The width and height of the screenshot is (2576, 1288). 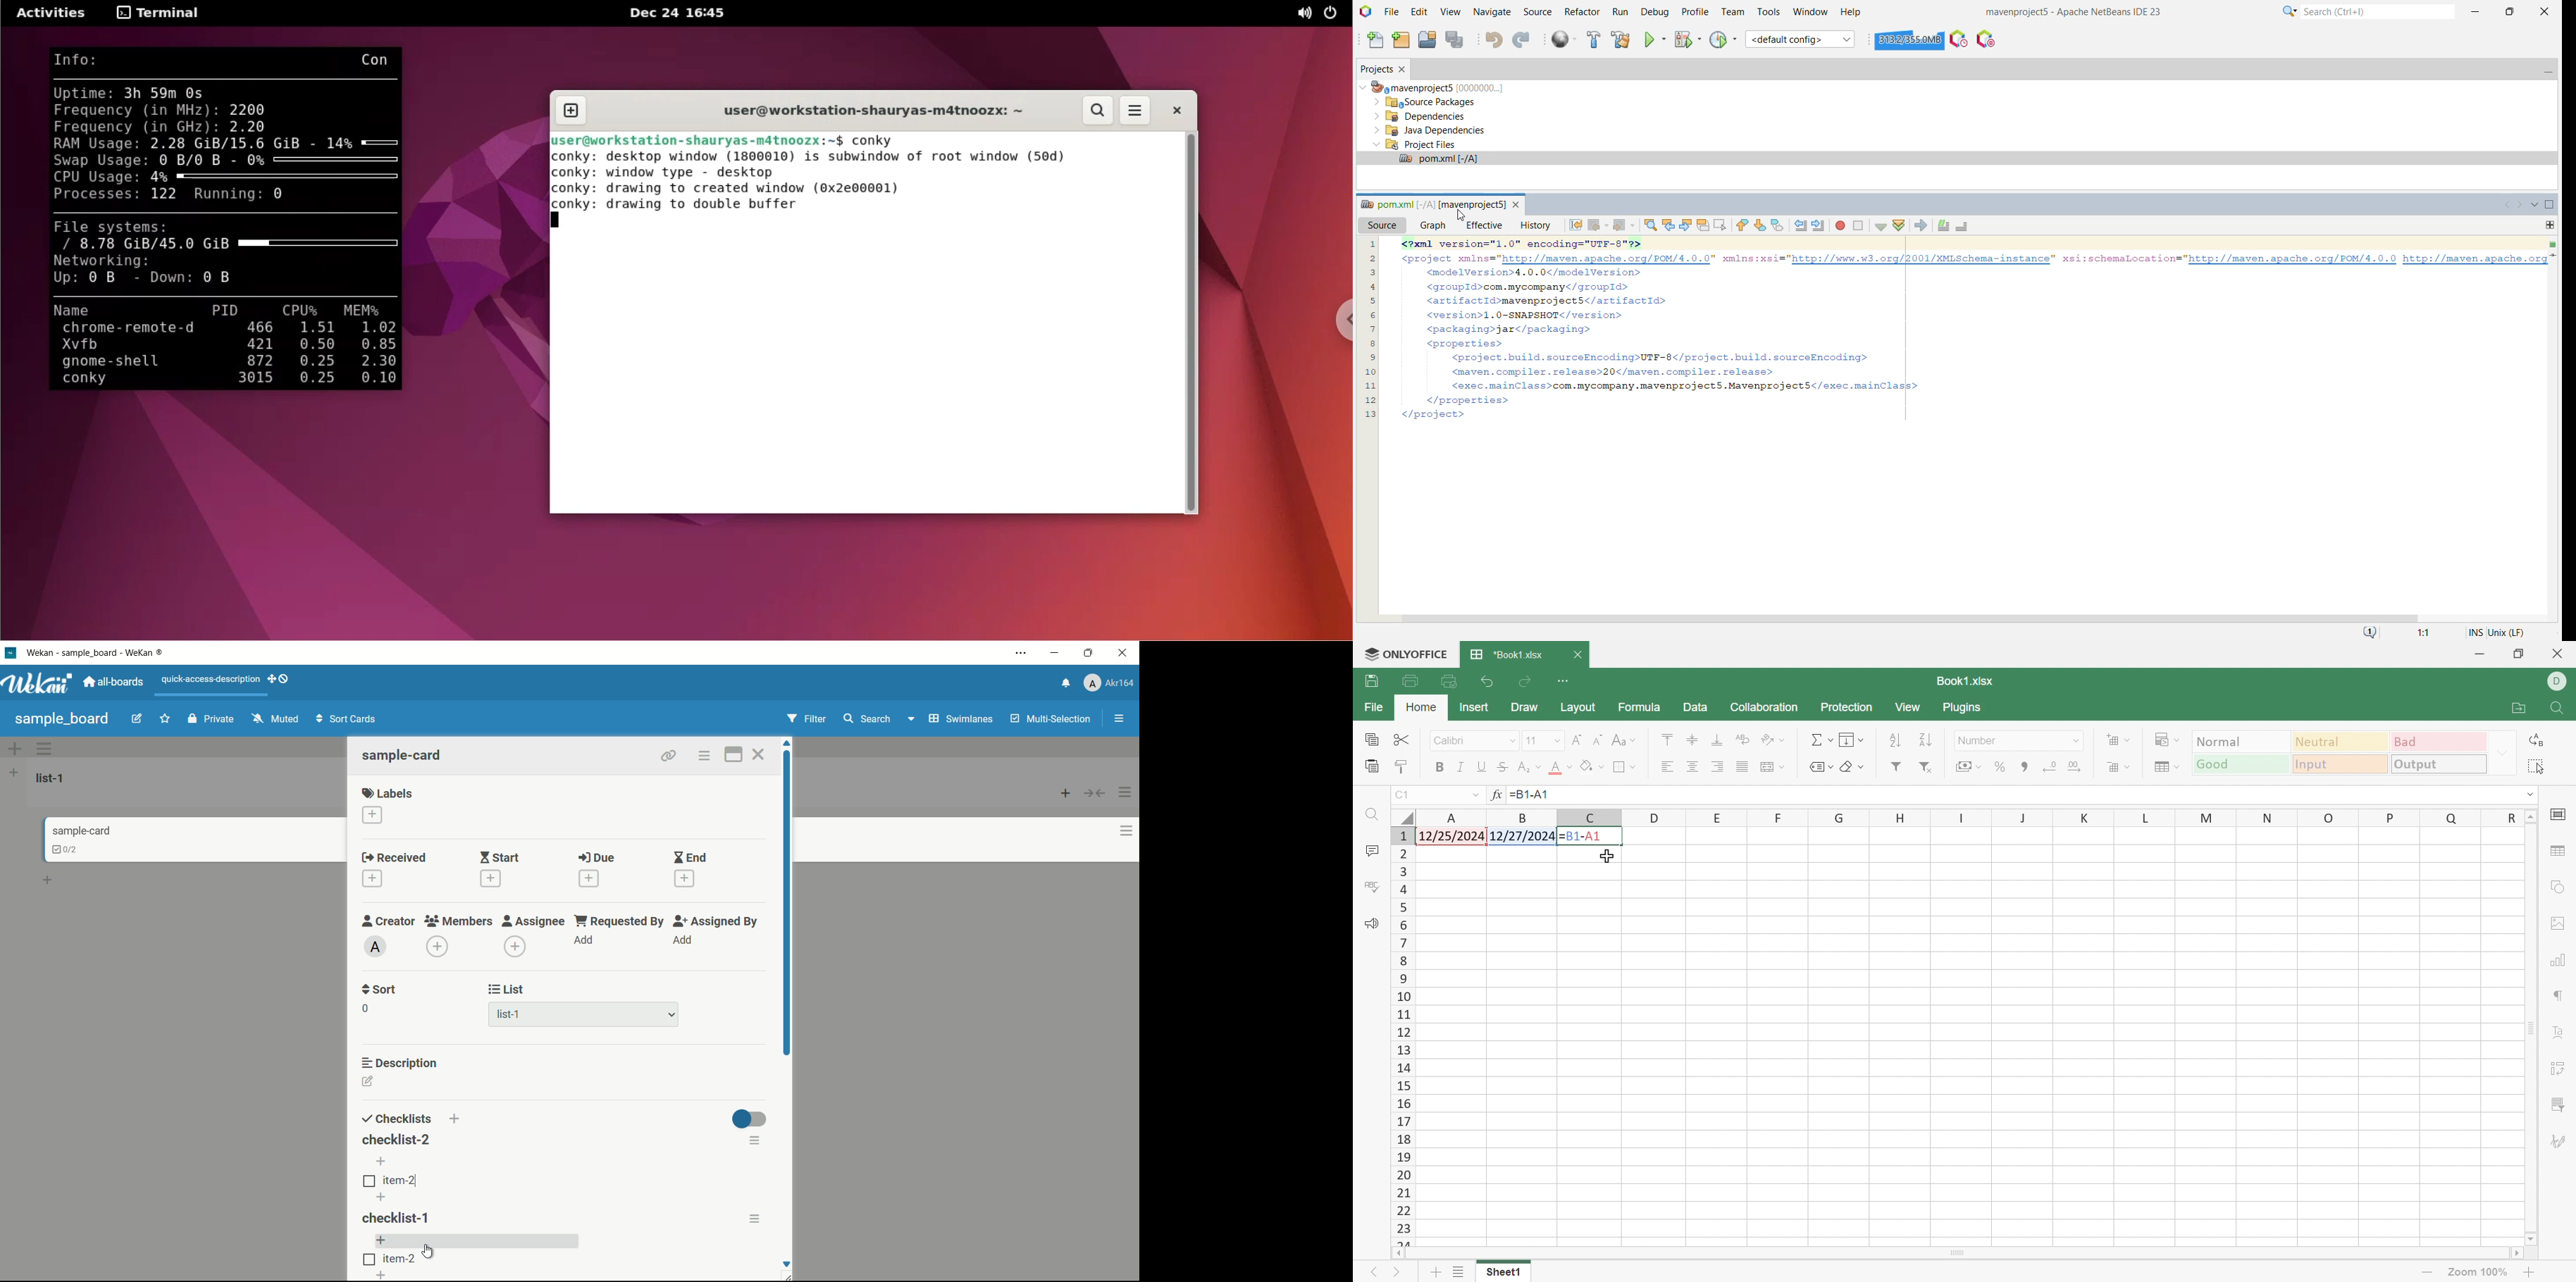 What do you see at coordinates (2533, 204) in the screenshot?
I see `Show All Opened Documents` at bounding box center [2533, 204].